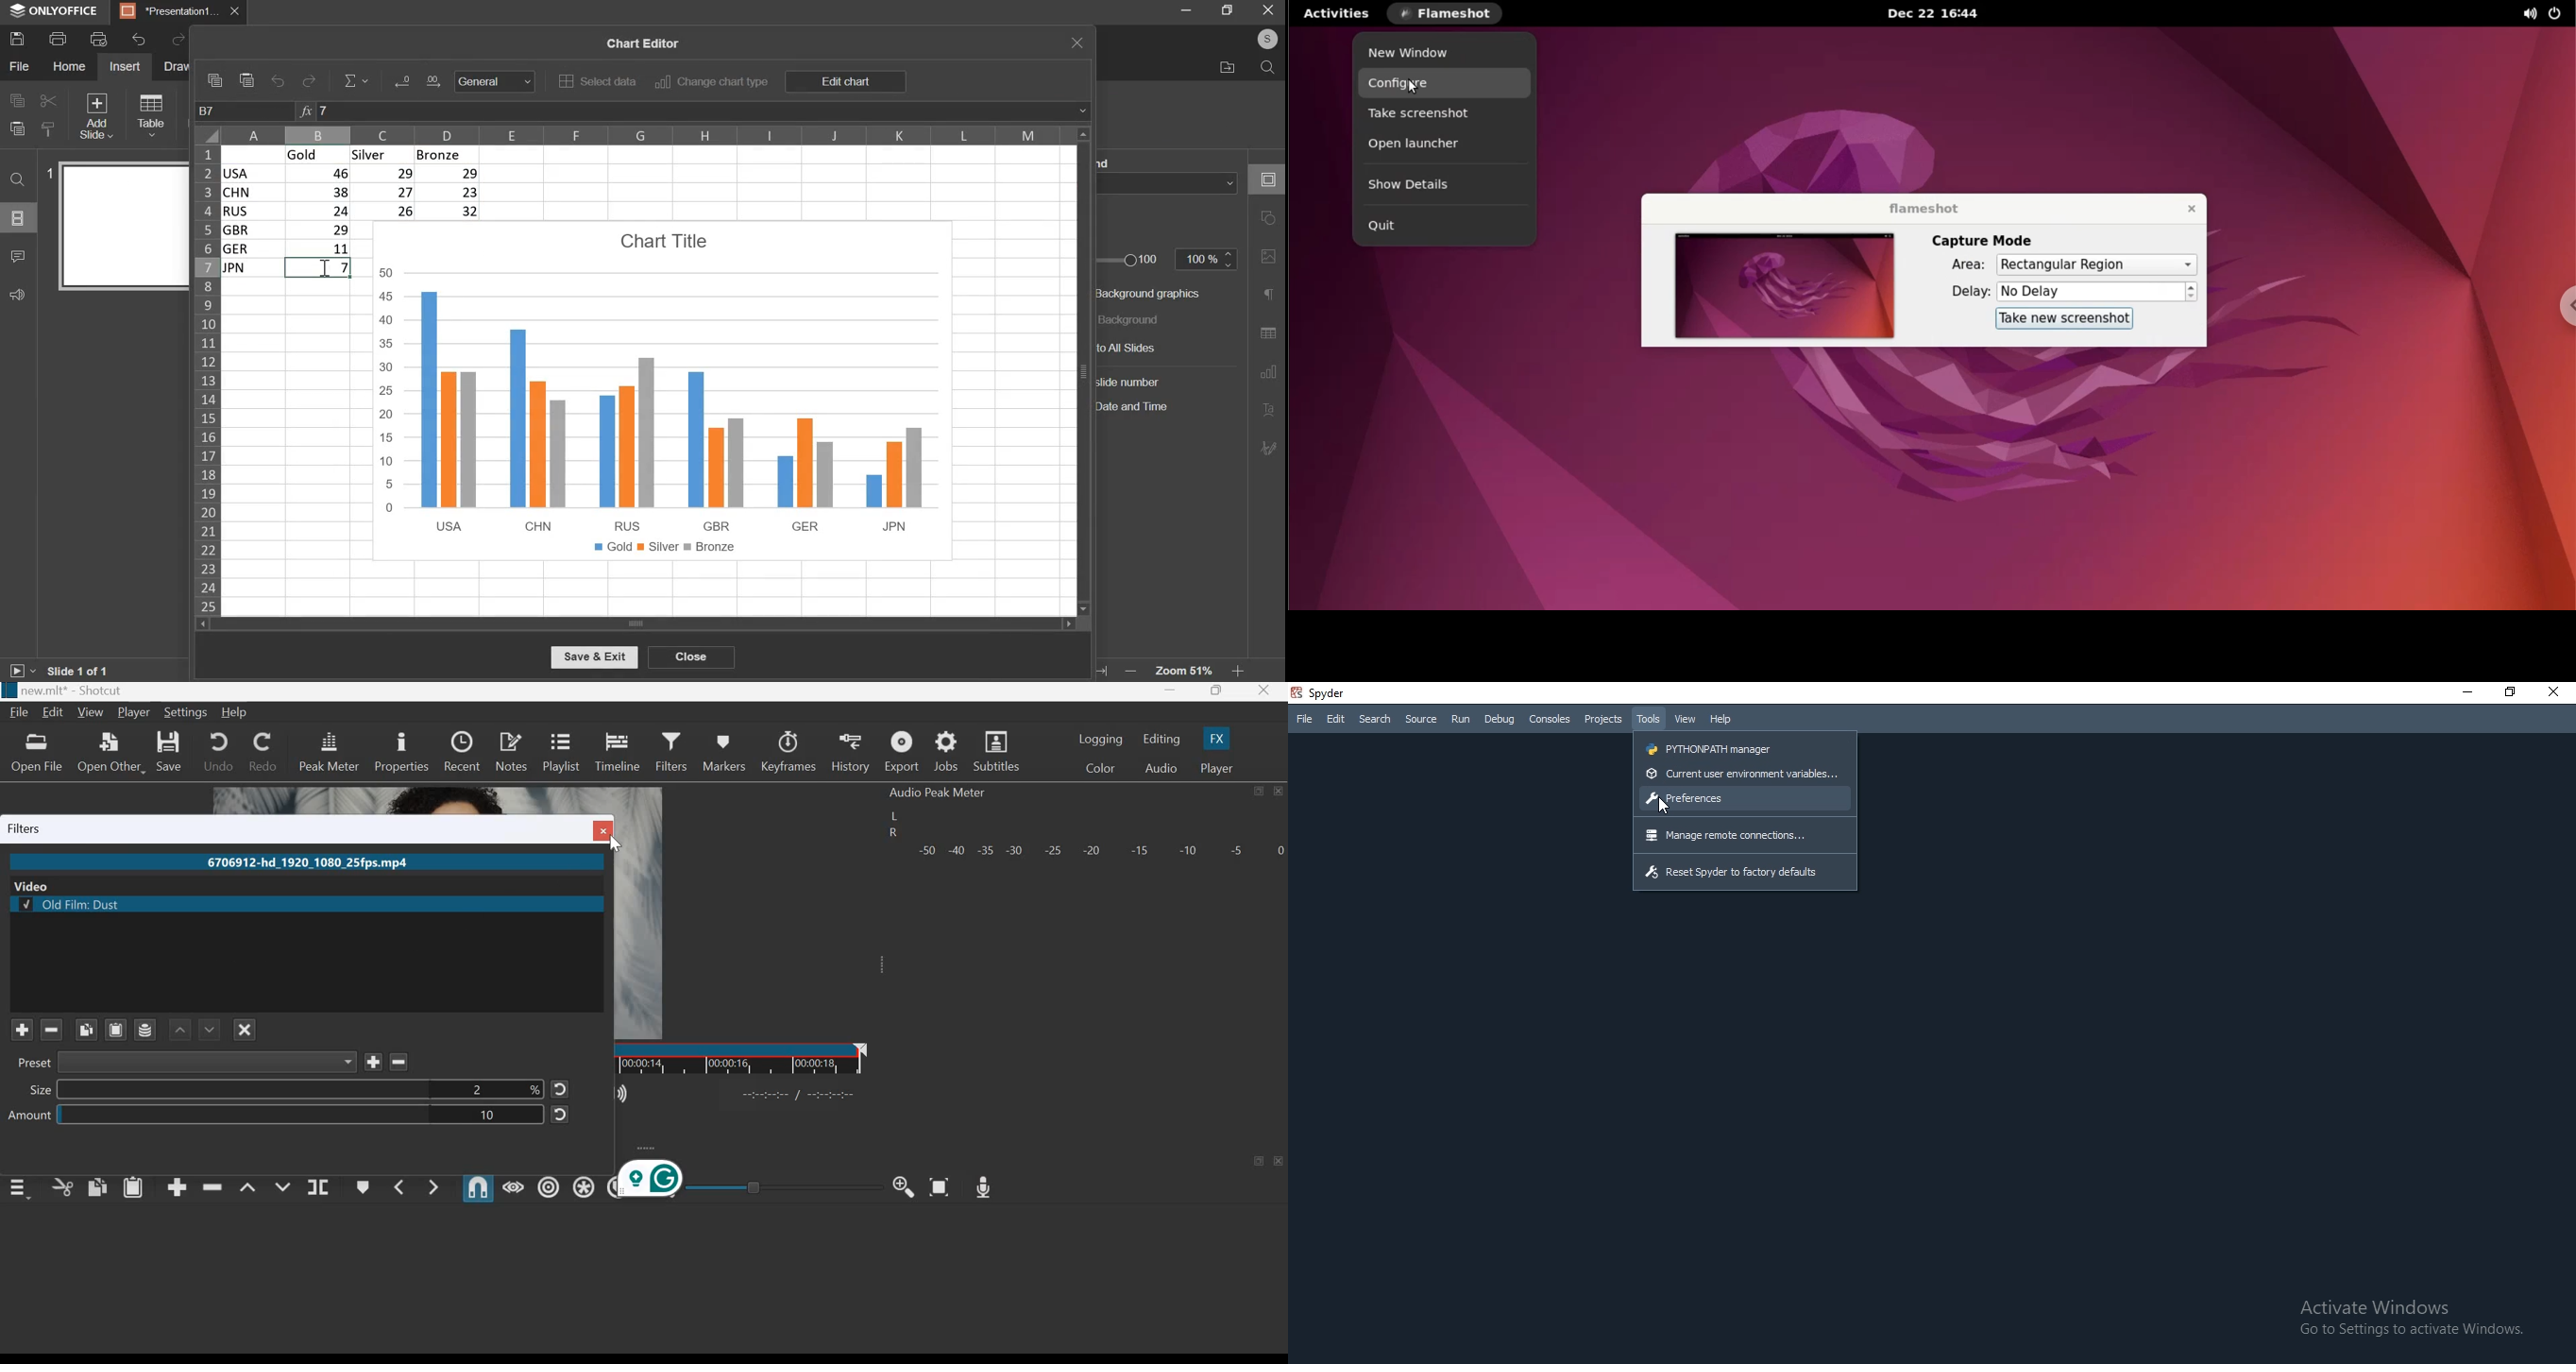 This screenshot has height=1372, width=2576. Describe the element at coordinates (208, 1062) in the screenshot. I see `` at that location.